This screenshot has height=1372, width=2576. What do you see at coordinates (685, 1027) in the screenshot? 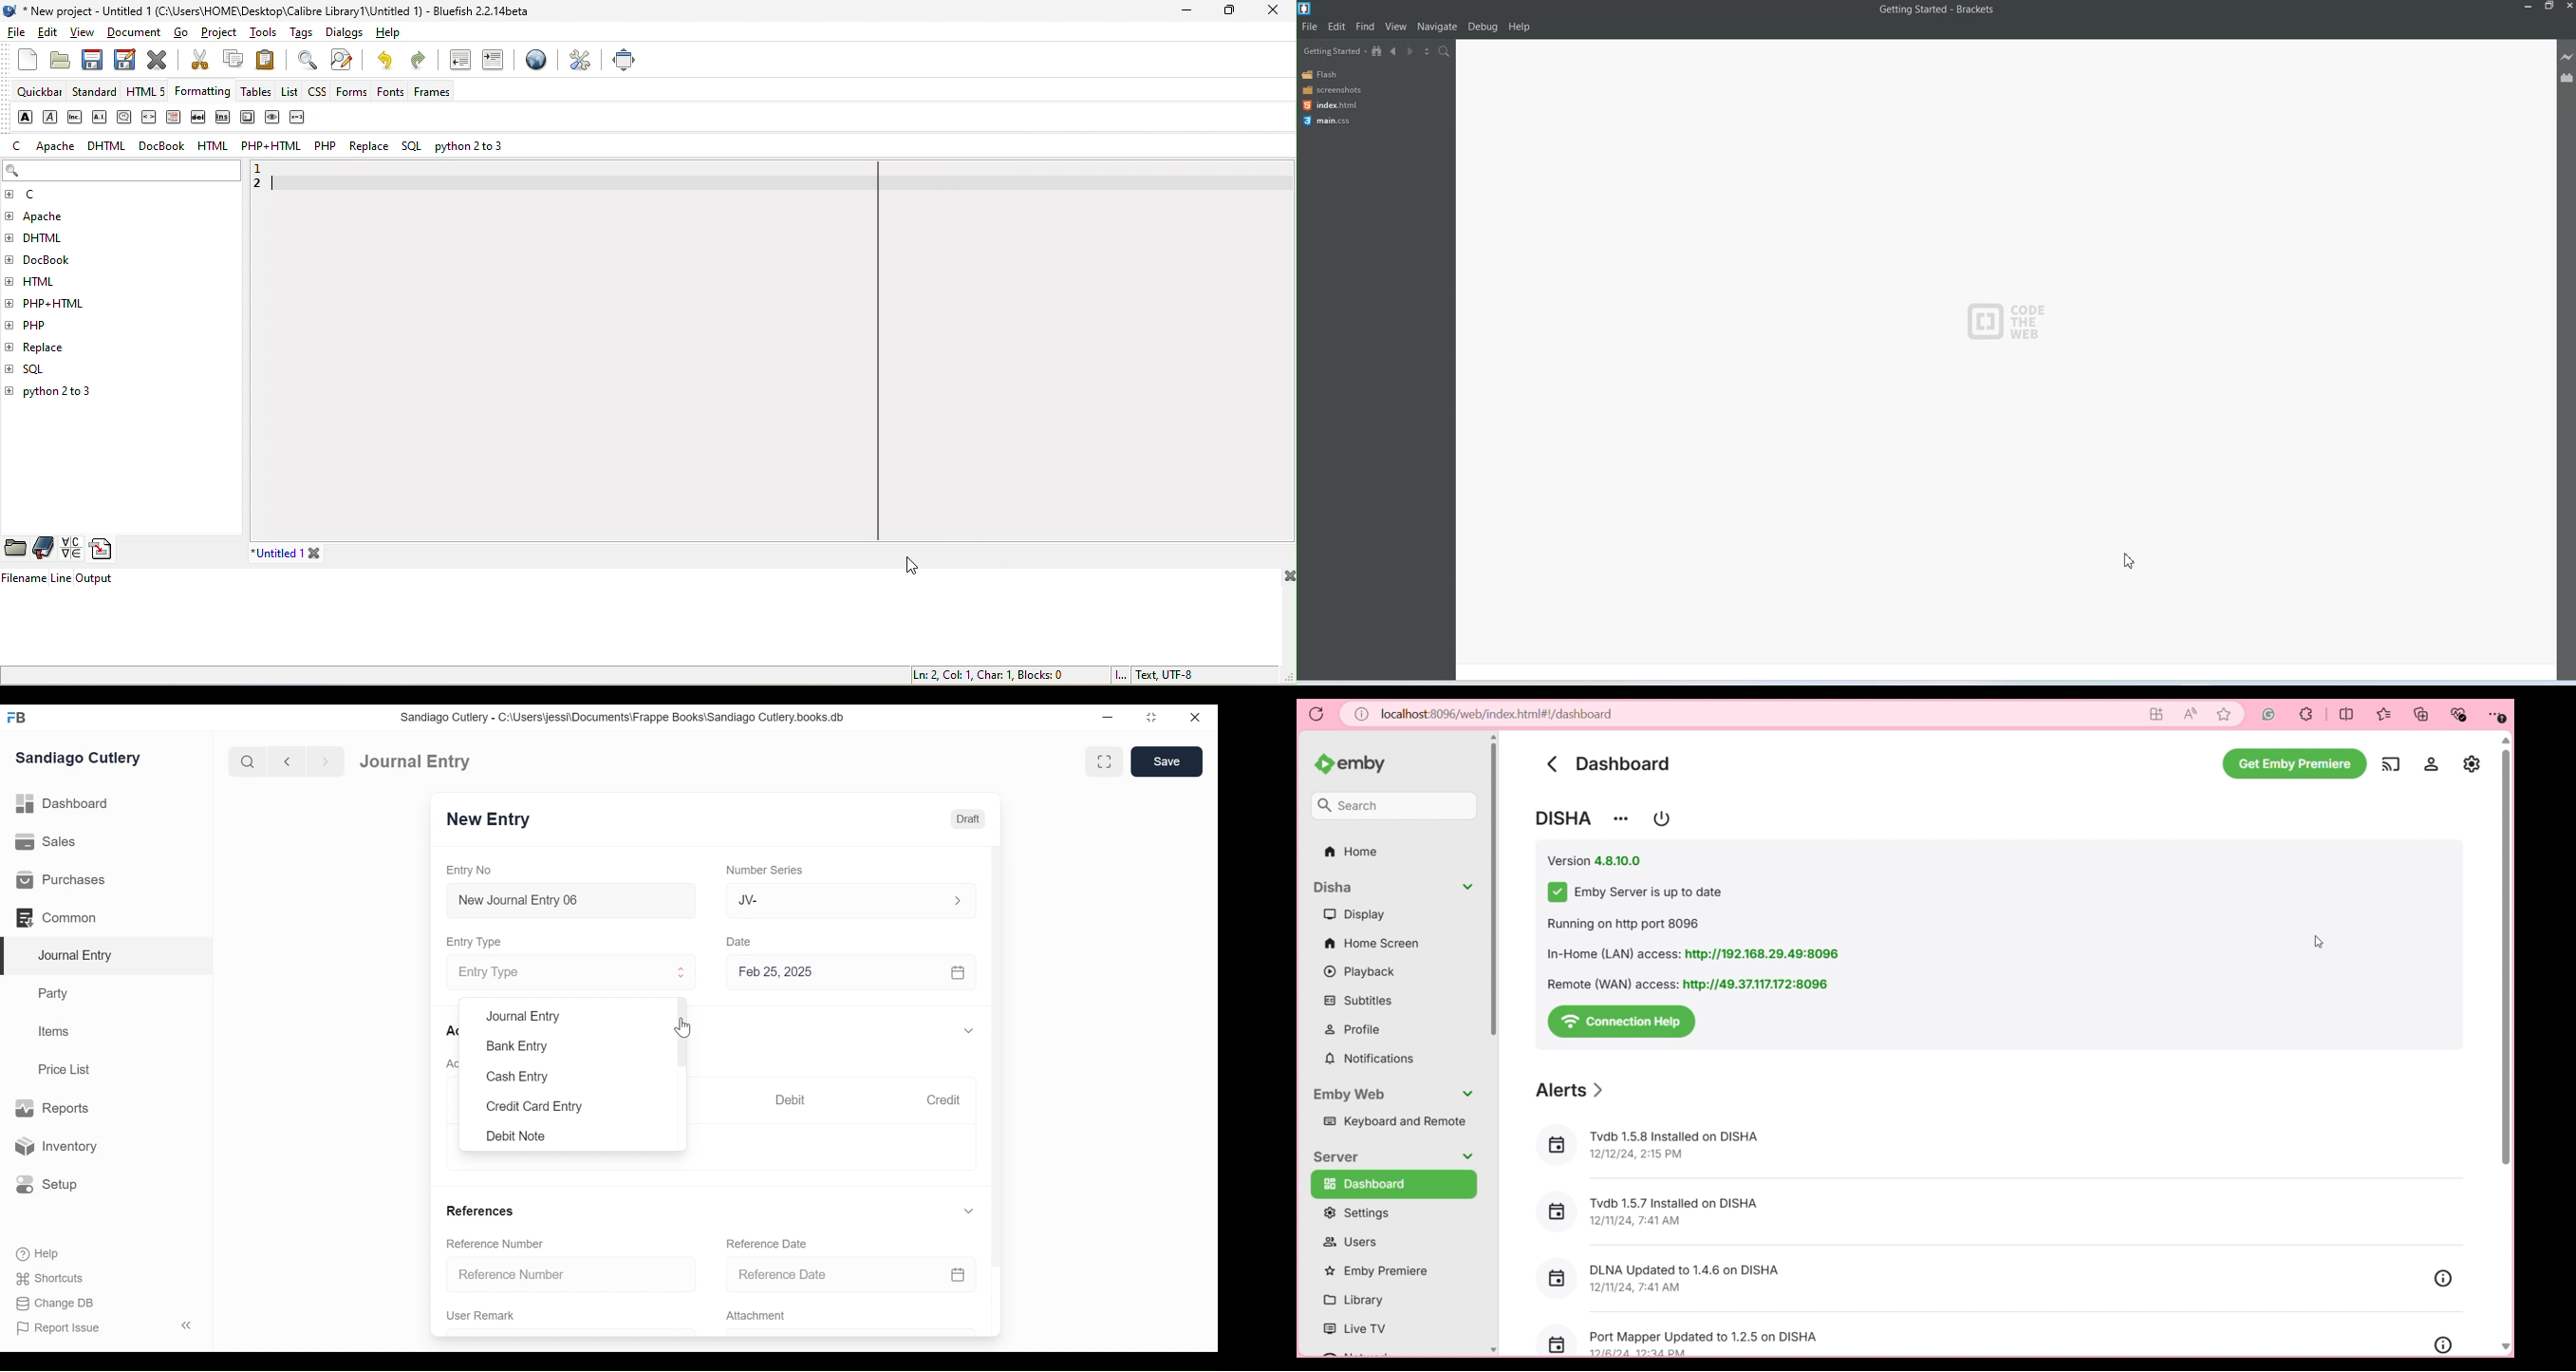
I see `Cursor` at bounding box center [685, 1027].